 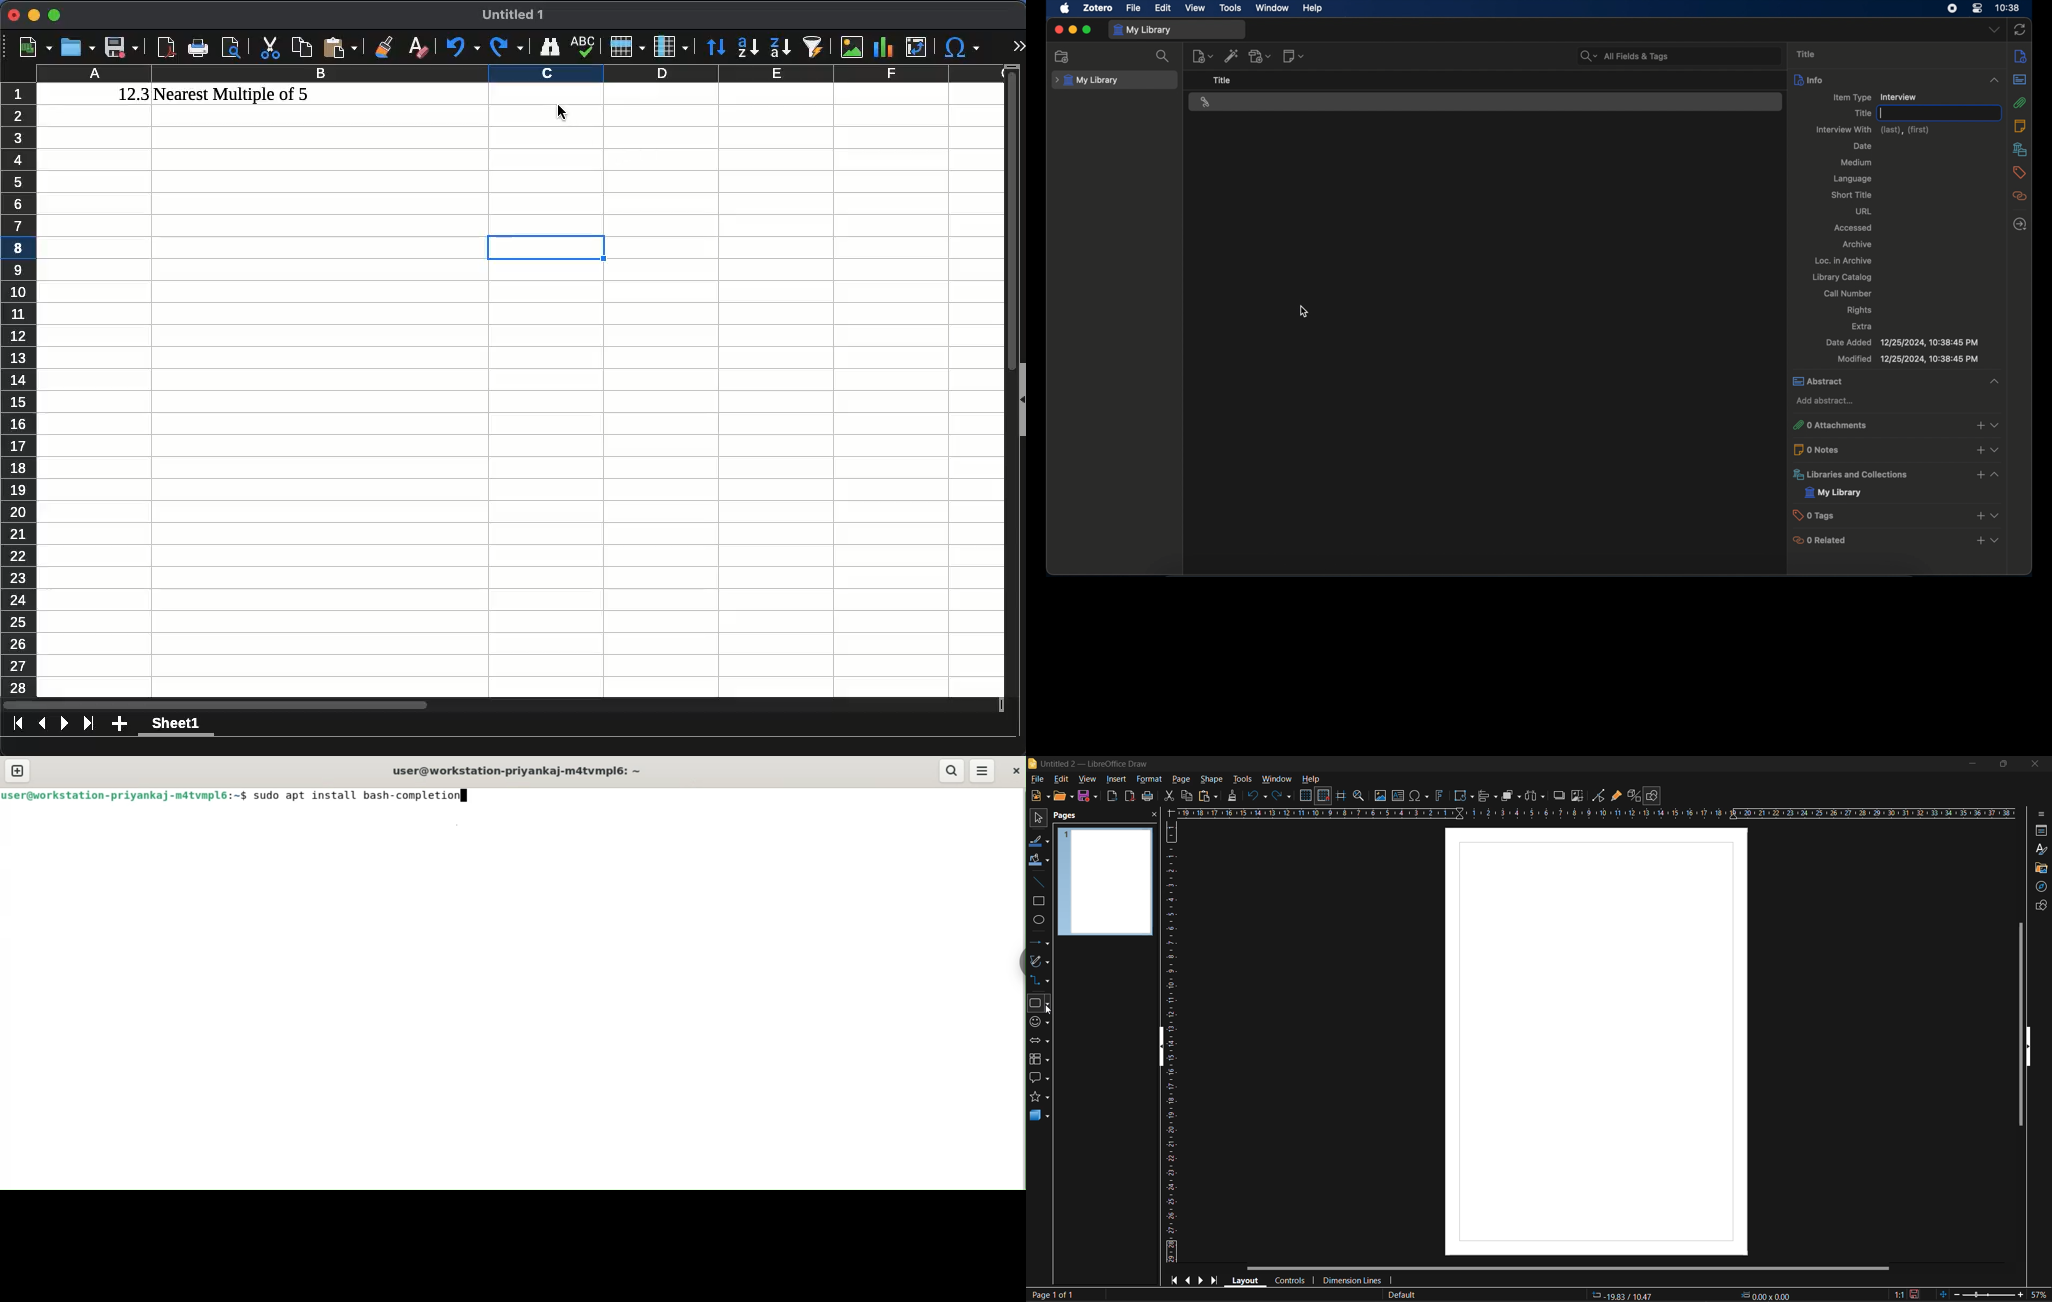 I want to click on next sheet, so click(x=65, y=725).